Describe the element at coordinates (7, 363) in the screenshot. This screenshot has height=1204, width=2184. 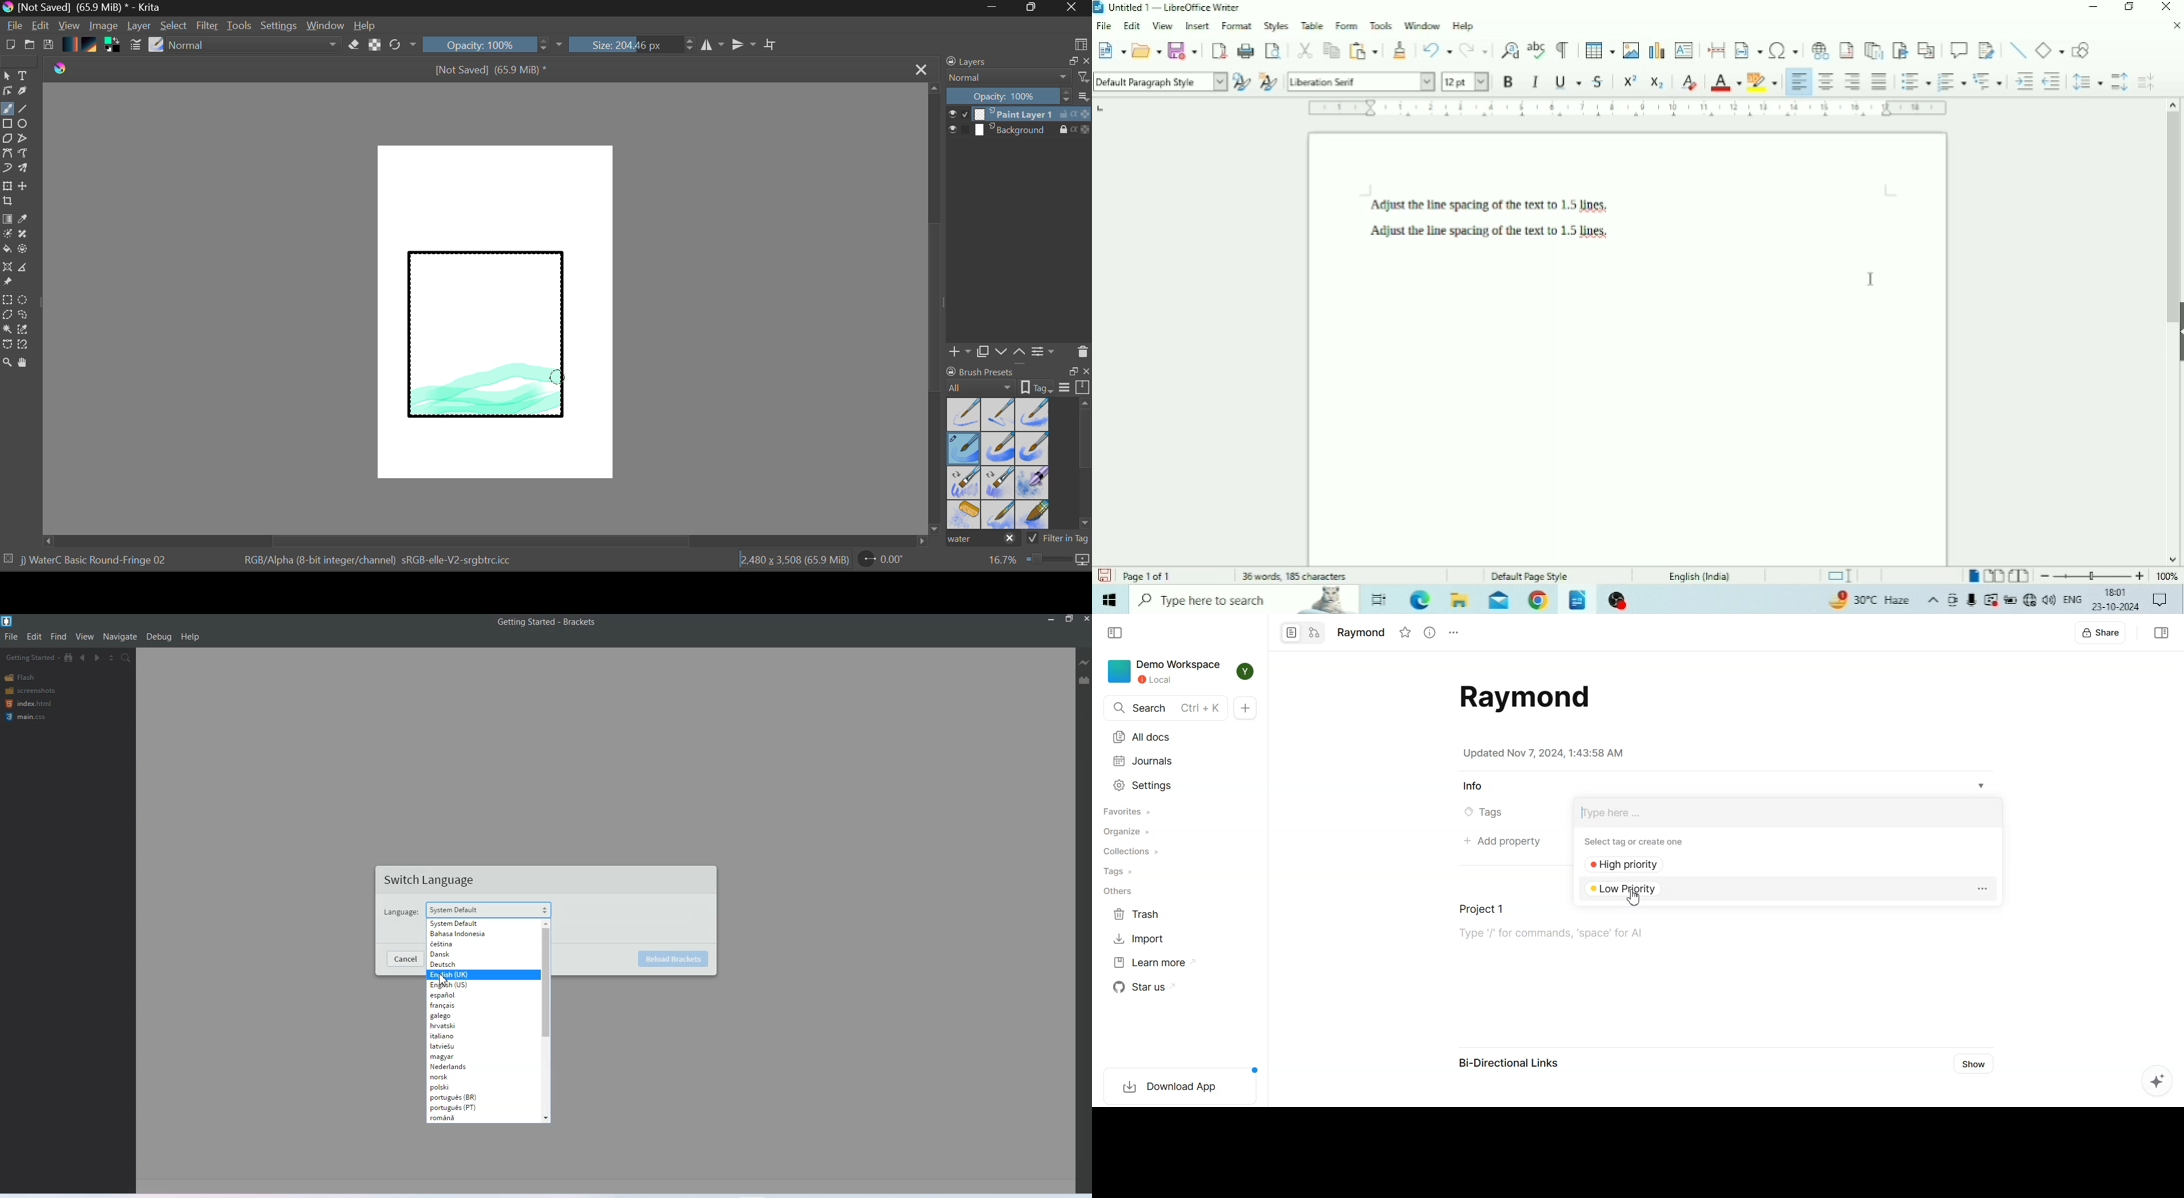
I see `Zoom` at that location.